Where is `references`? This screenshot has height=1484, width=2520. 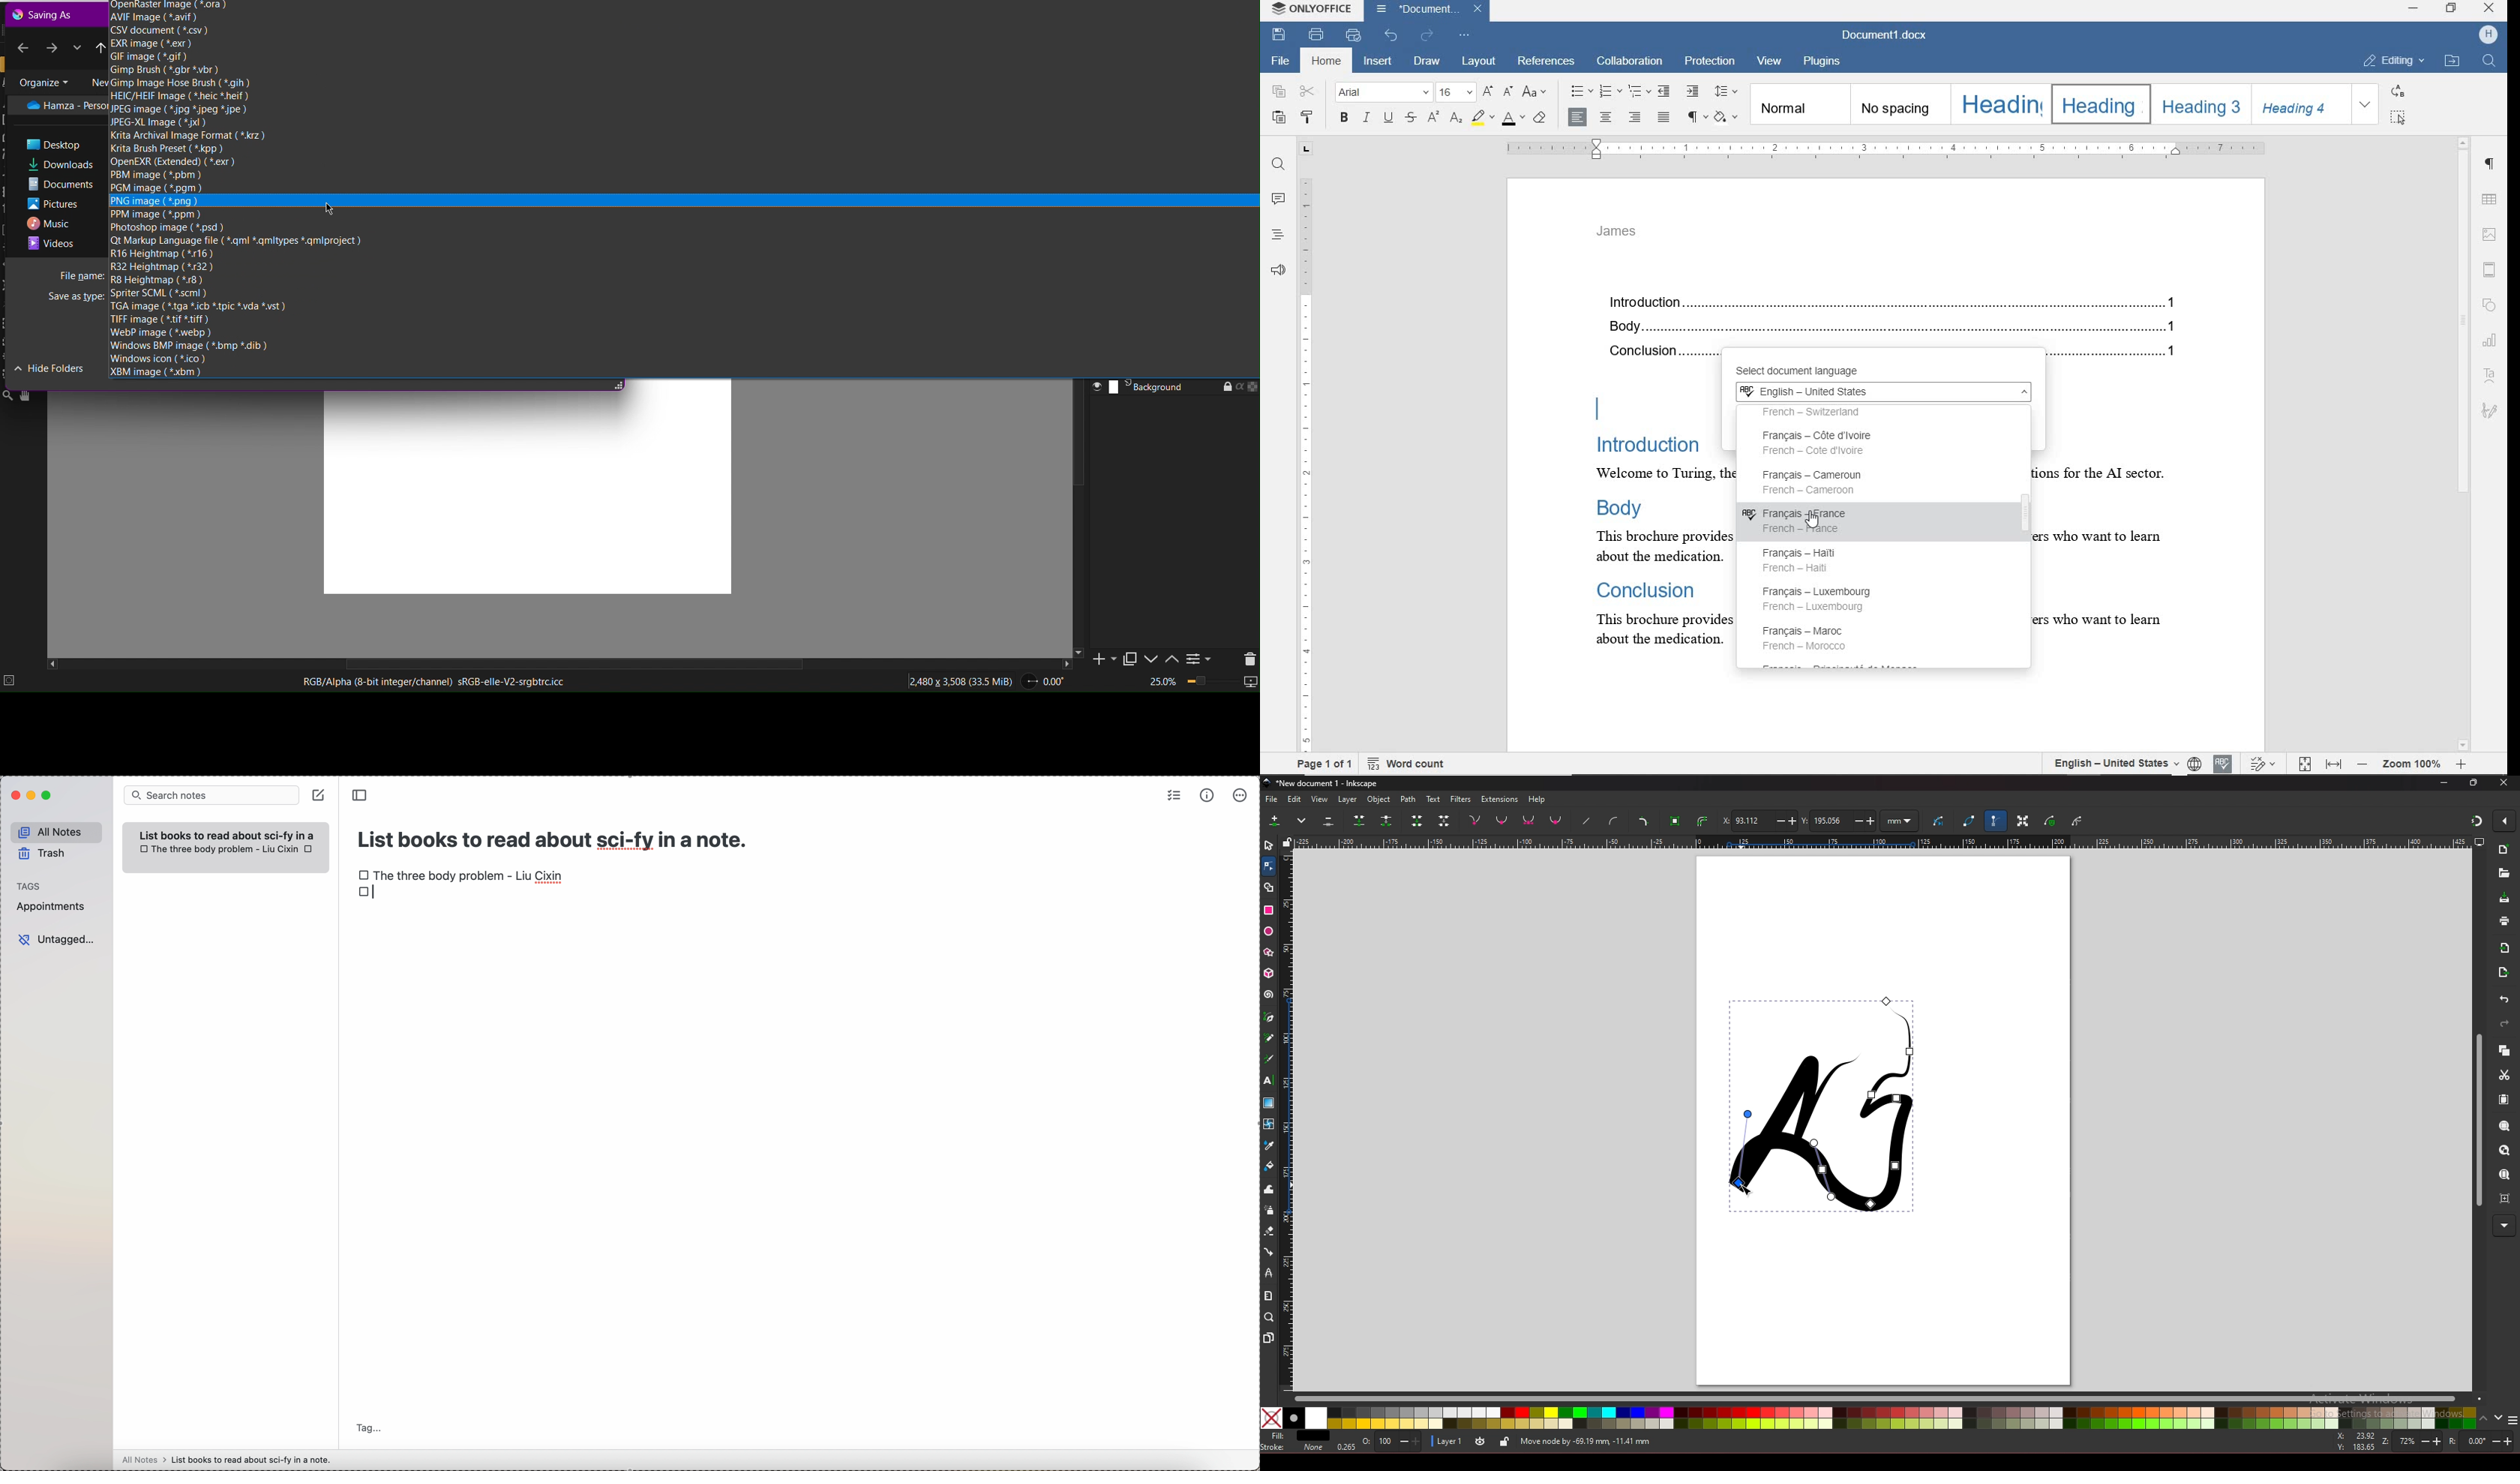
references is located at coordinates (1547, 63).